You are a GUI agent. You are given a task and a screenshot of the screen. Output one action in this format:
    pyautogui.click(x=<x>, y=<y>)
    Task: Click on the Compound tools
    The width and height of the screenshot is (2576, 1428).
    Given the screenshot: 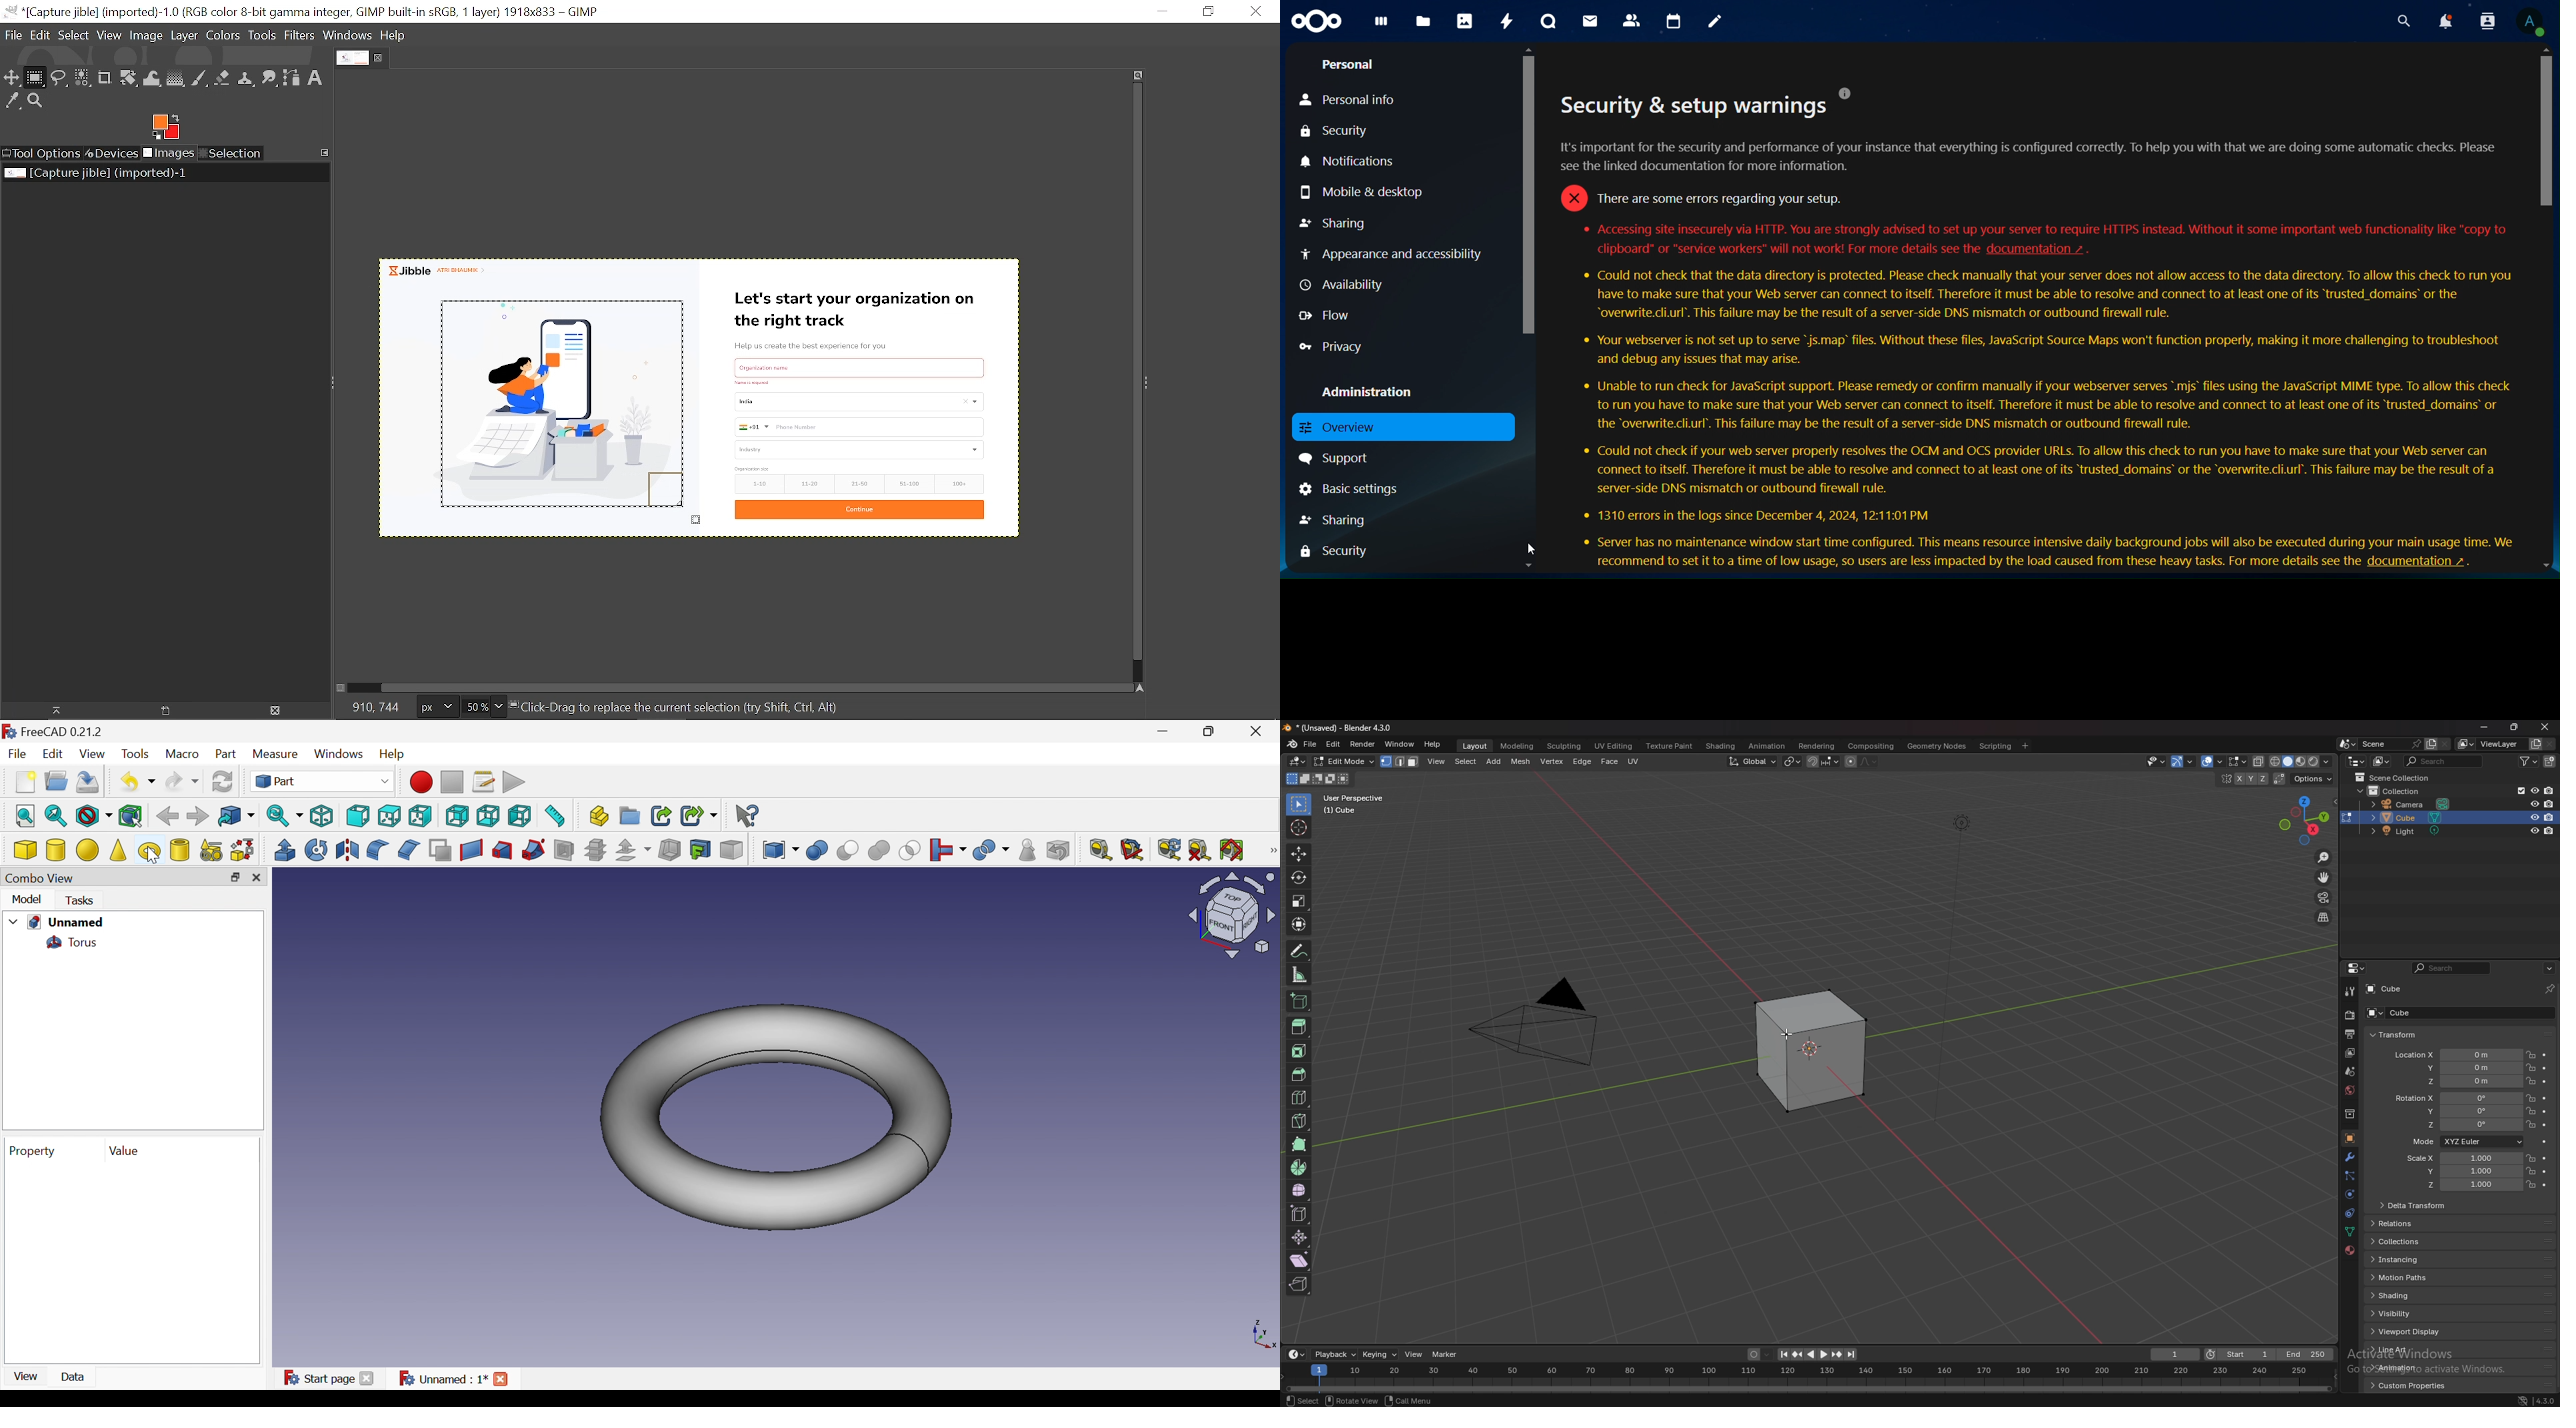 What is the action you would take?
    pyautogui.click(x=779, y=851)
    